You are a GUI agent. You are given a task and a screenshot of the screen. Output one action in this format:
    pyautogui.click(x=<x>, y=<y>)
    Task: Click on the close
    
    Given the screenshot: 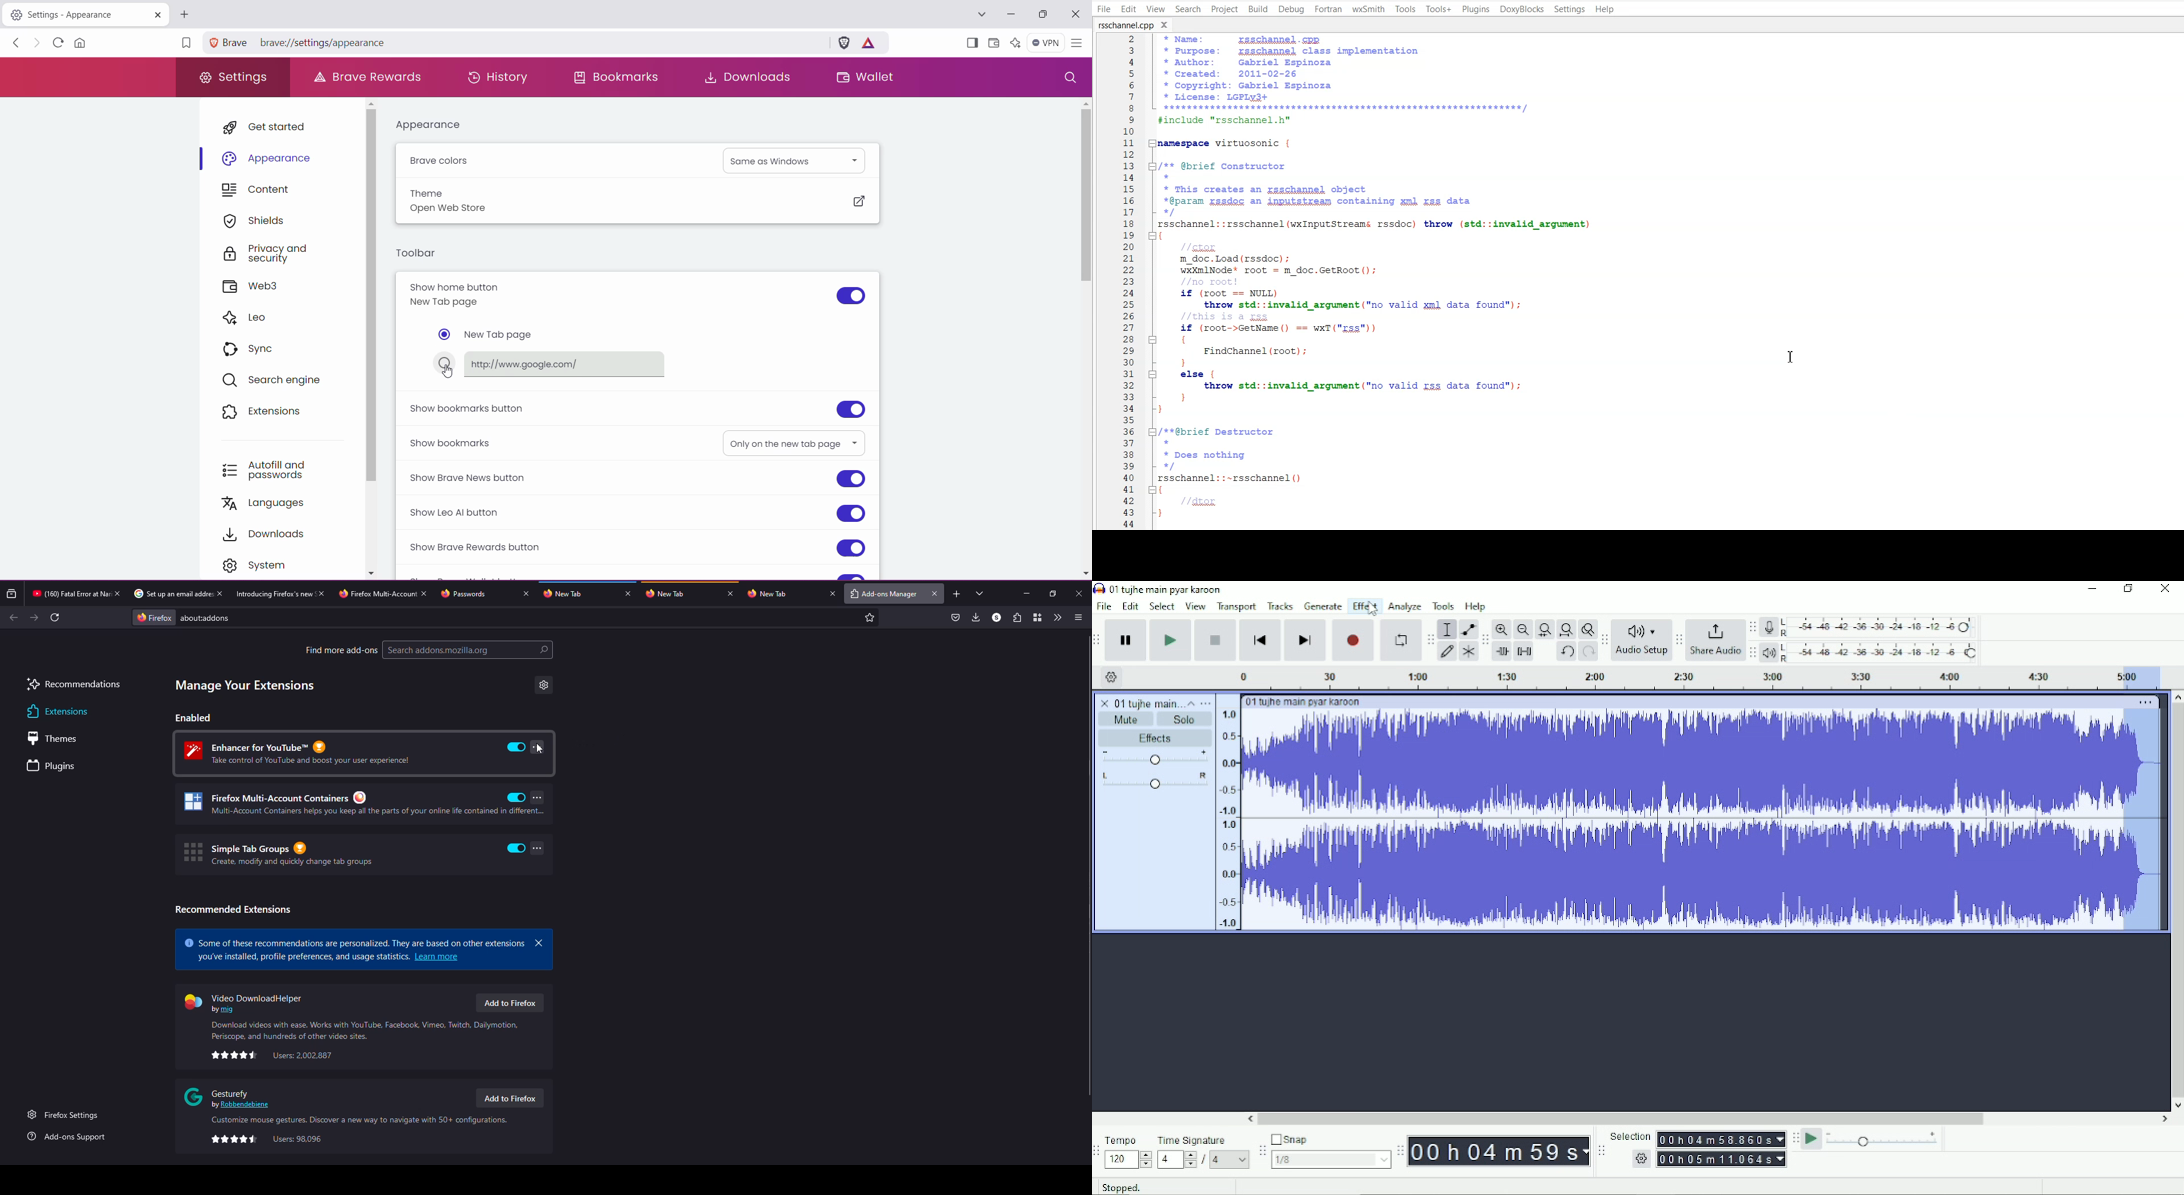 What is the action you would take?
    pyautogui.click(x=526, y=593)
    